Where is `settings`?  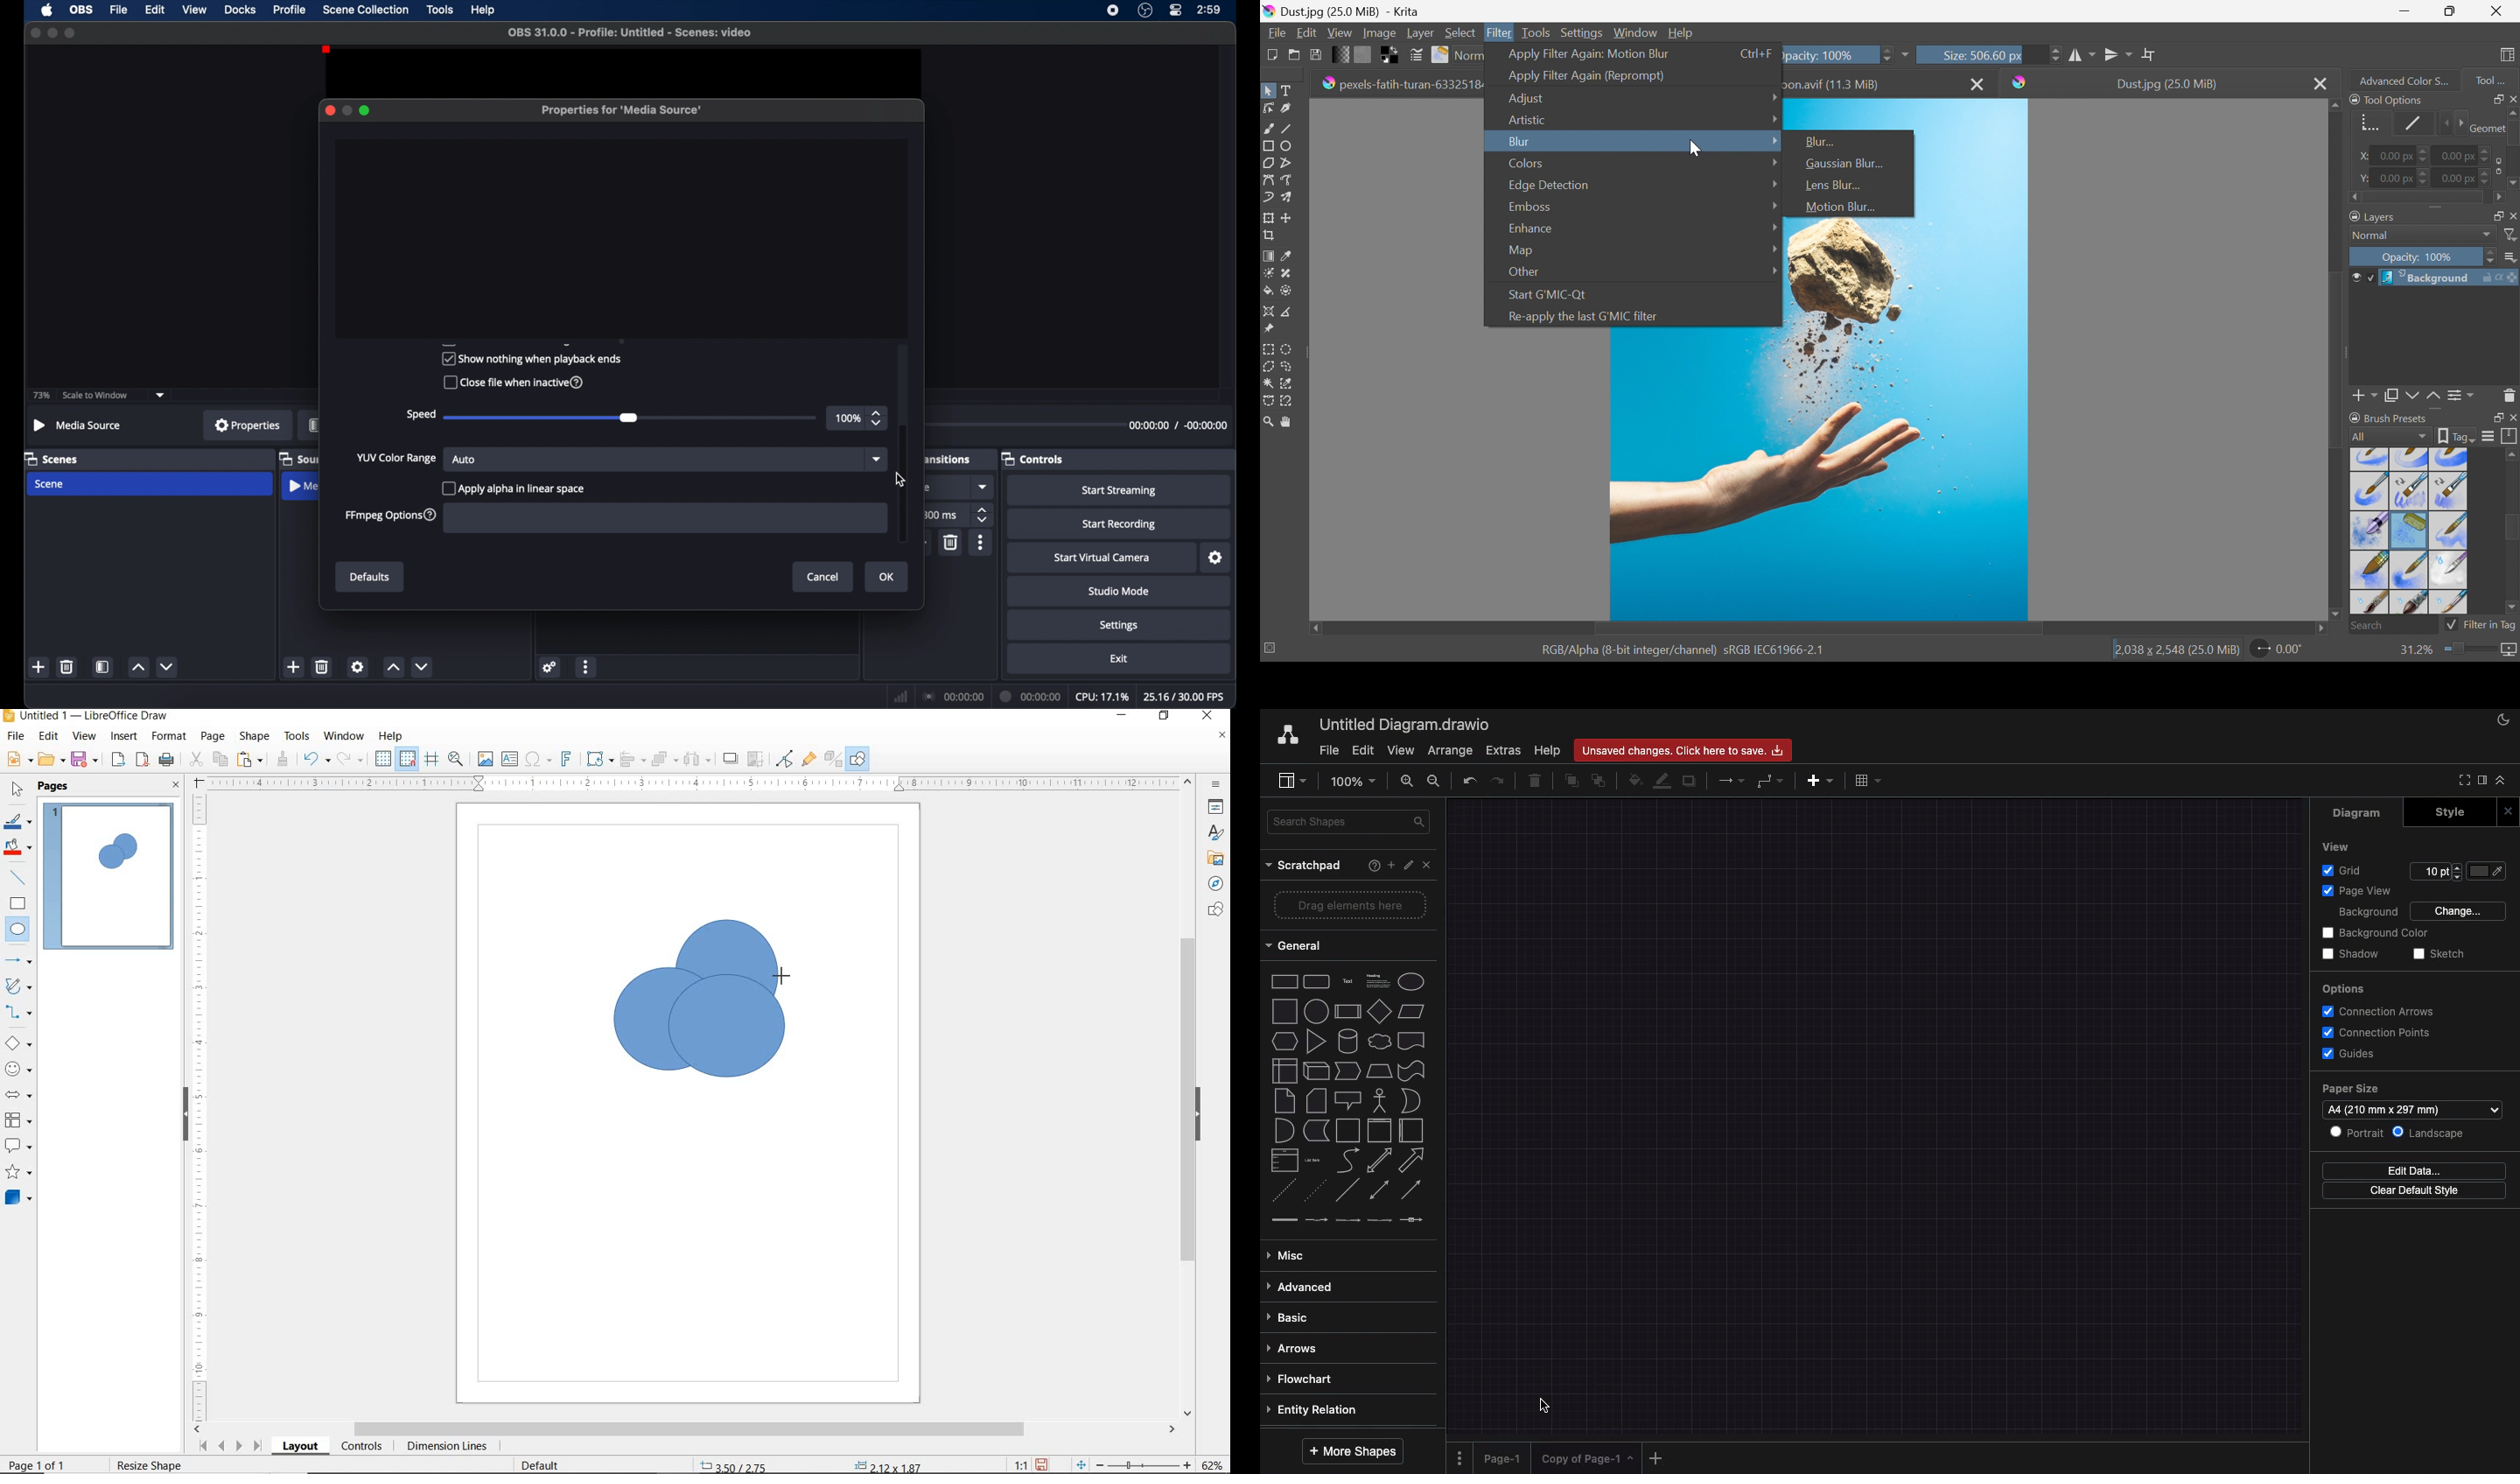
settings is located at coordinates (357, 666).